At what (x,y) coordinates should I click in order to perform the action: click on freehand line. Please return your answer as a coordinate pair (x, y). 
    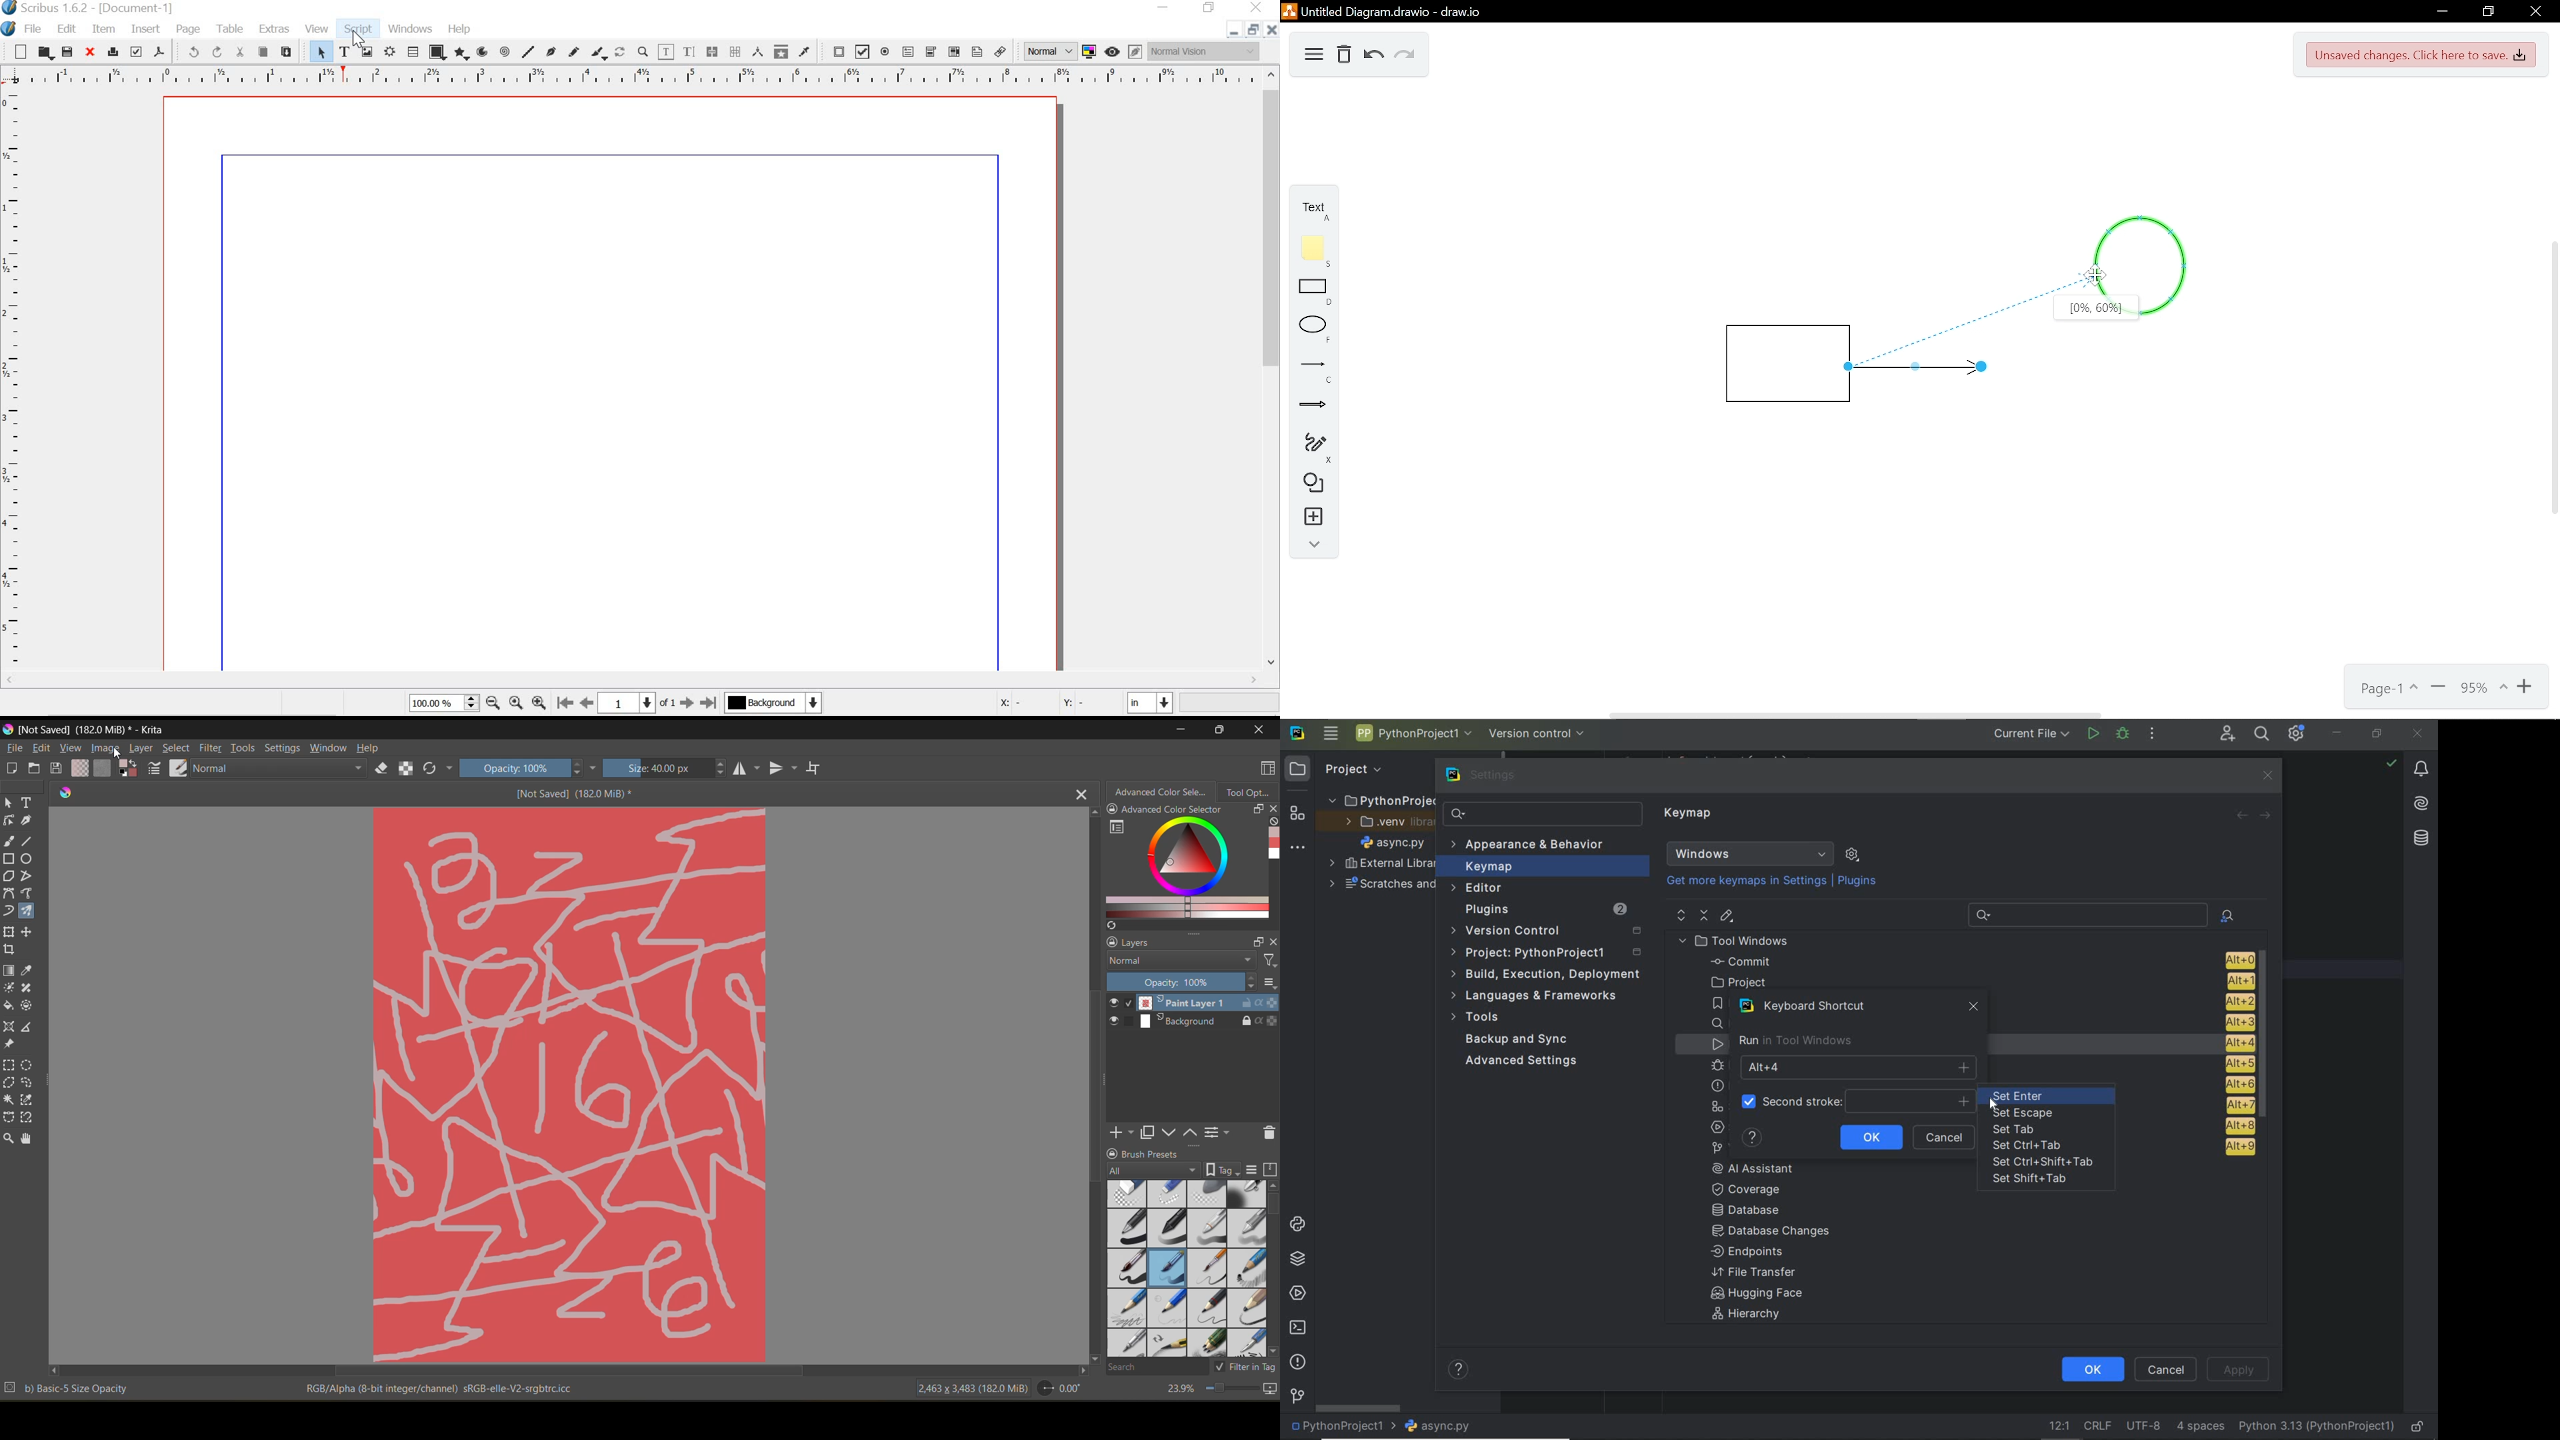
    Looking at the image, I should click on (573, 51).